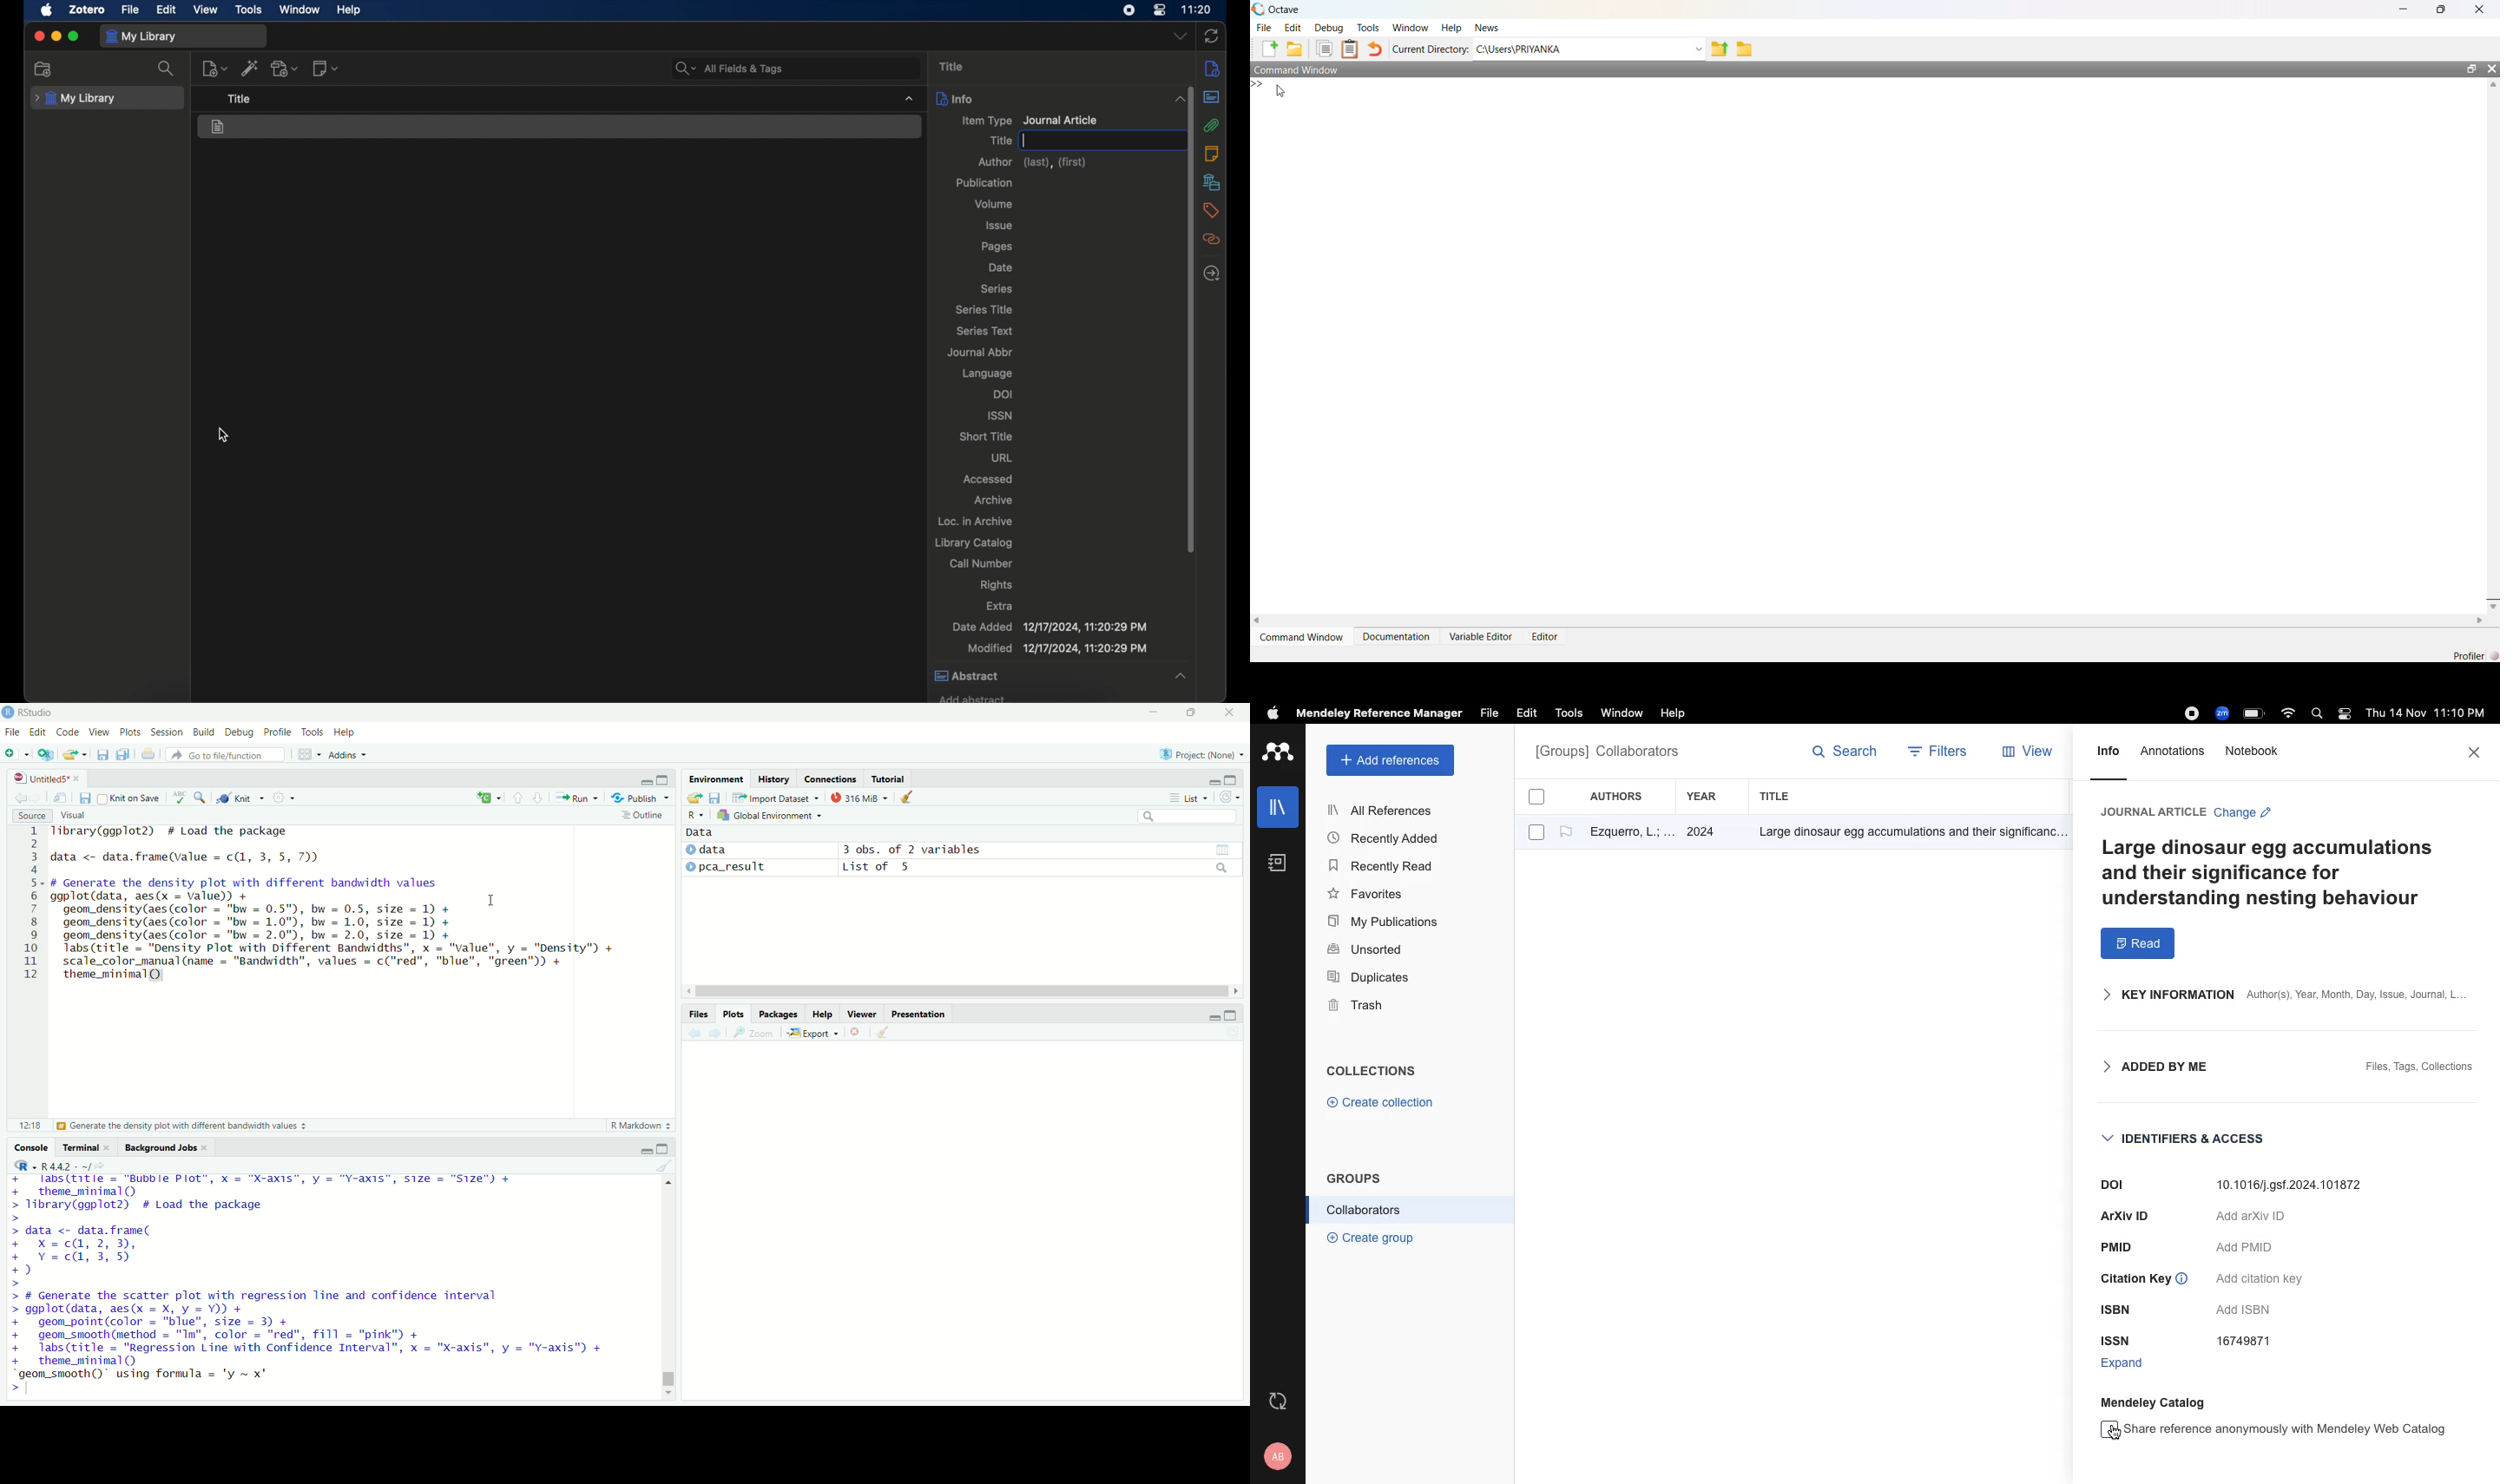 The height and width of the screenshot is (1484, 2520). Describe the element at coordinates (1003, 457) in the screenshot. I see `url` at that location.